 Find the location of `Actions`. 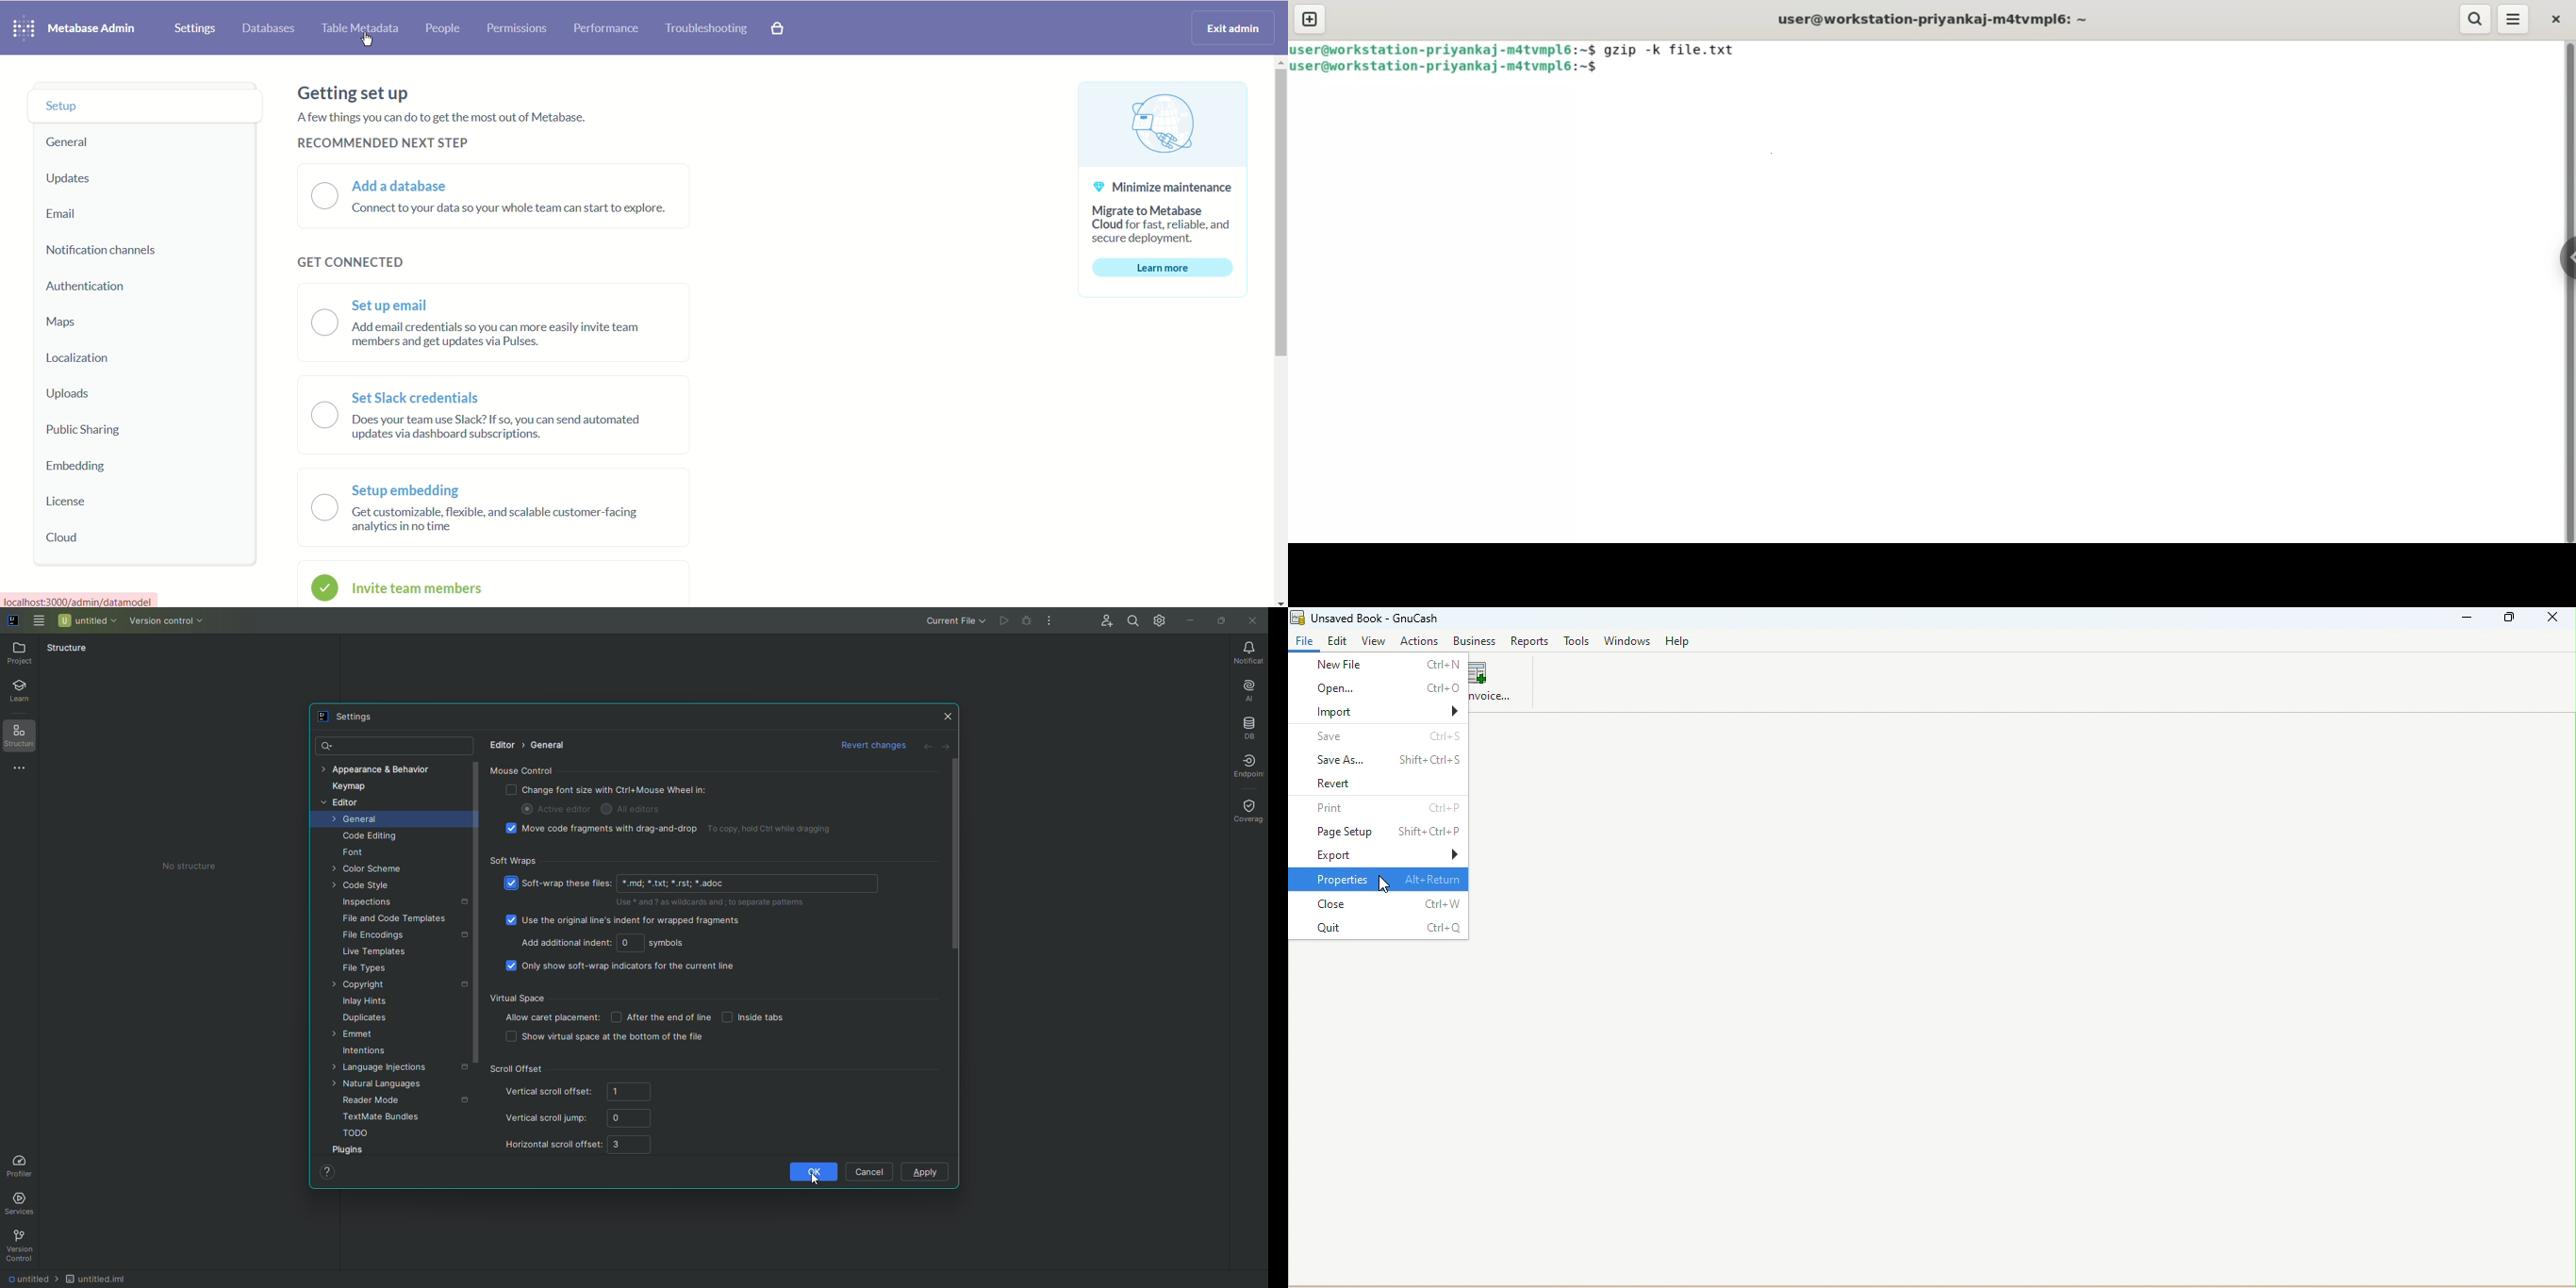

Actions is located at coordinates (1421, 641).